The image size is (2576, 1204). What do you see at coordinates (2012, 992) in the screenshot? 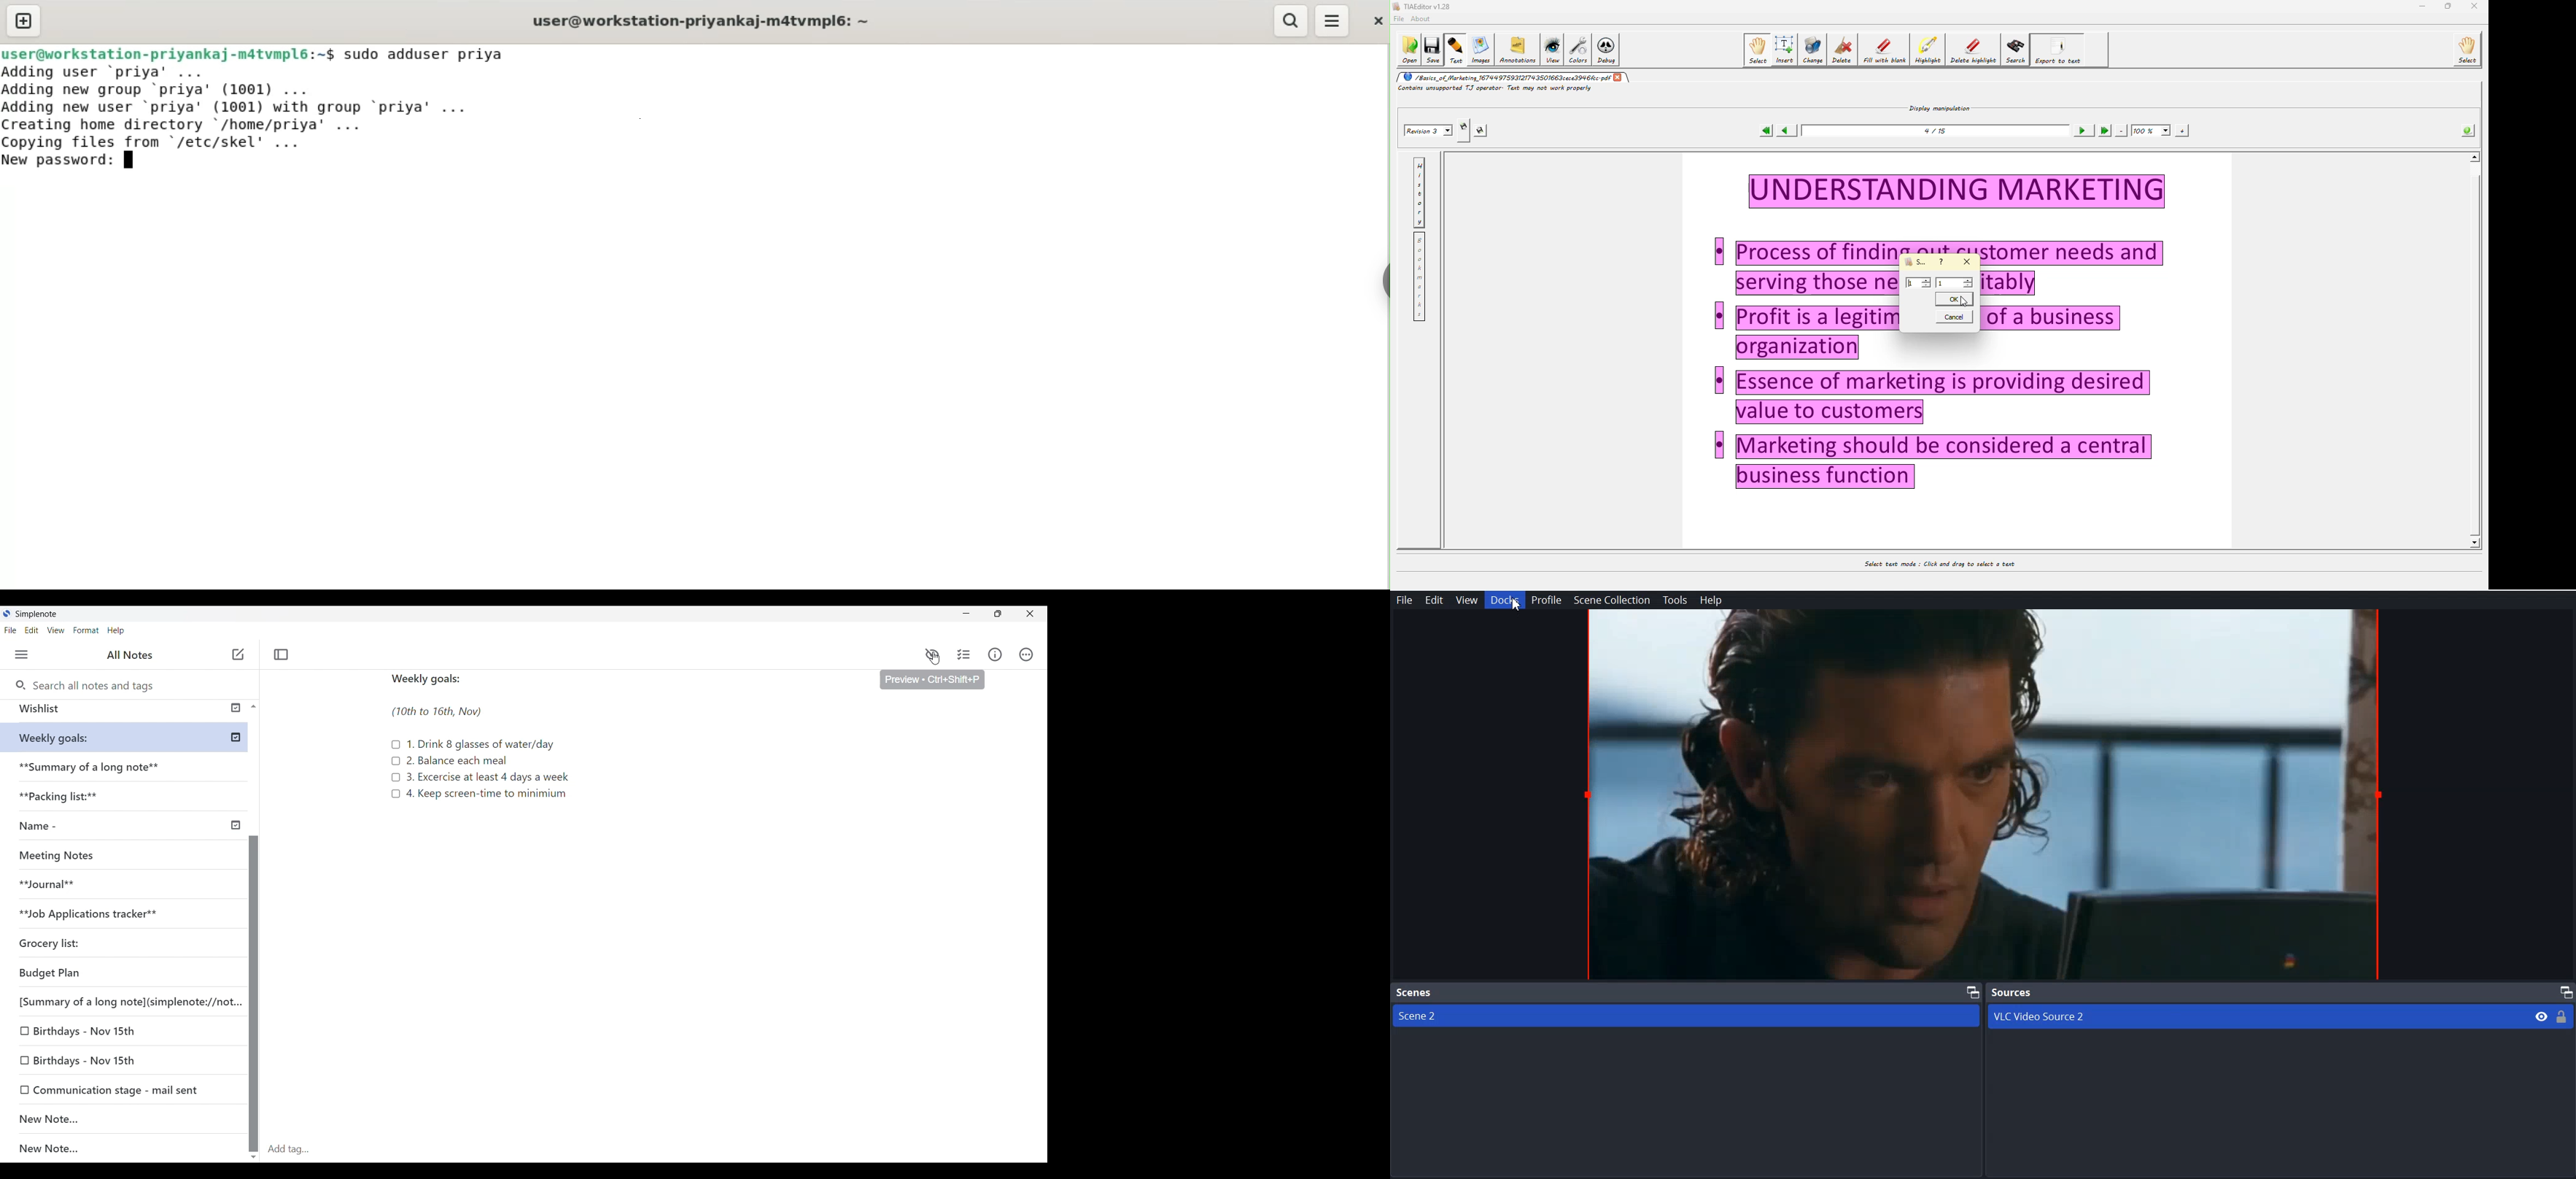
I see `Source` at bounding box center [2012, 992].